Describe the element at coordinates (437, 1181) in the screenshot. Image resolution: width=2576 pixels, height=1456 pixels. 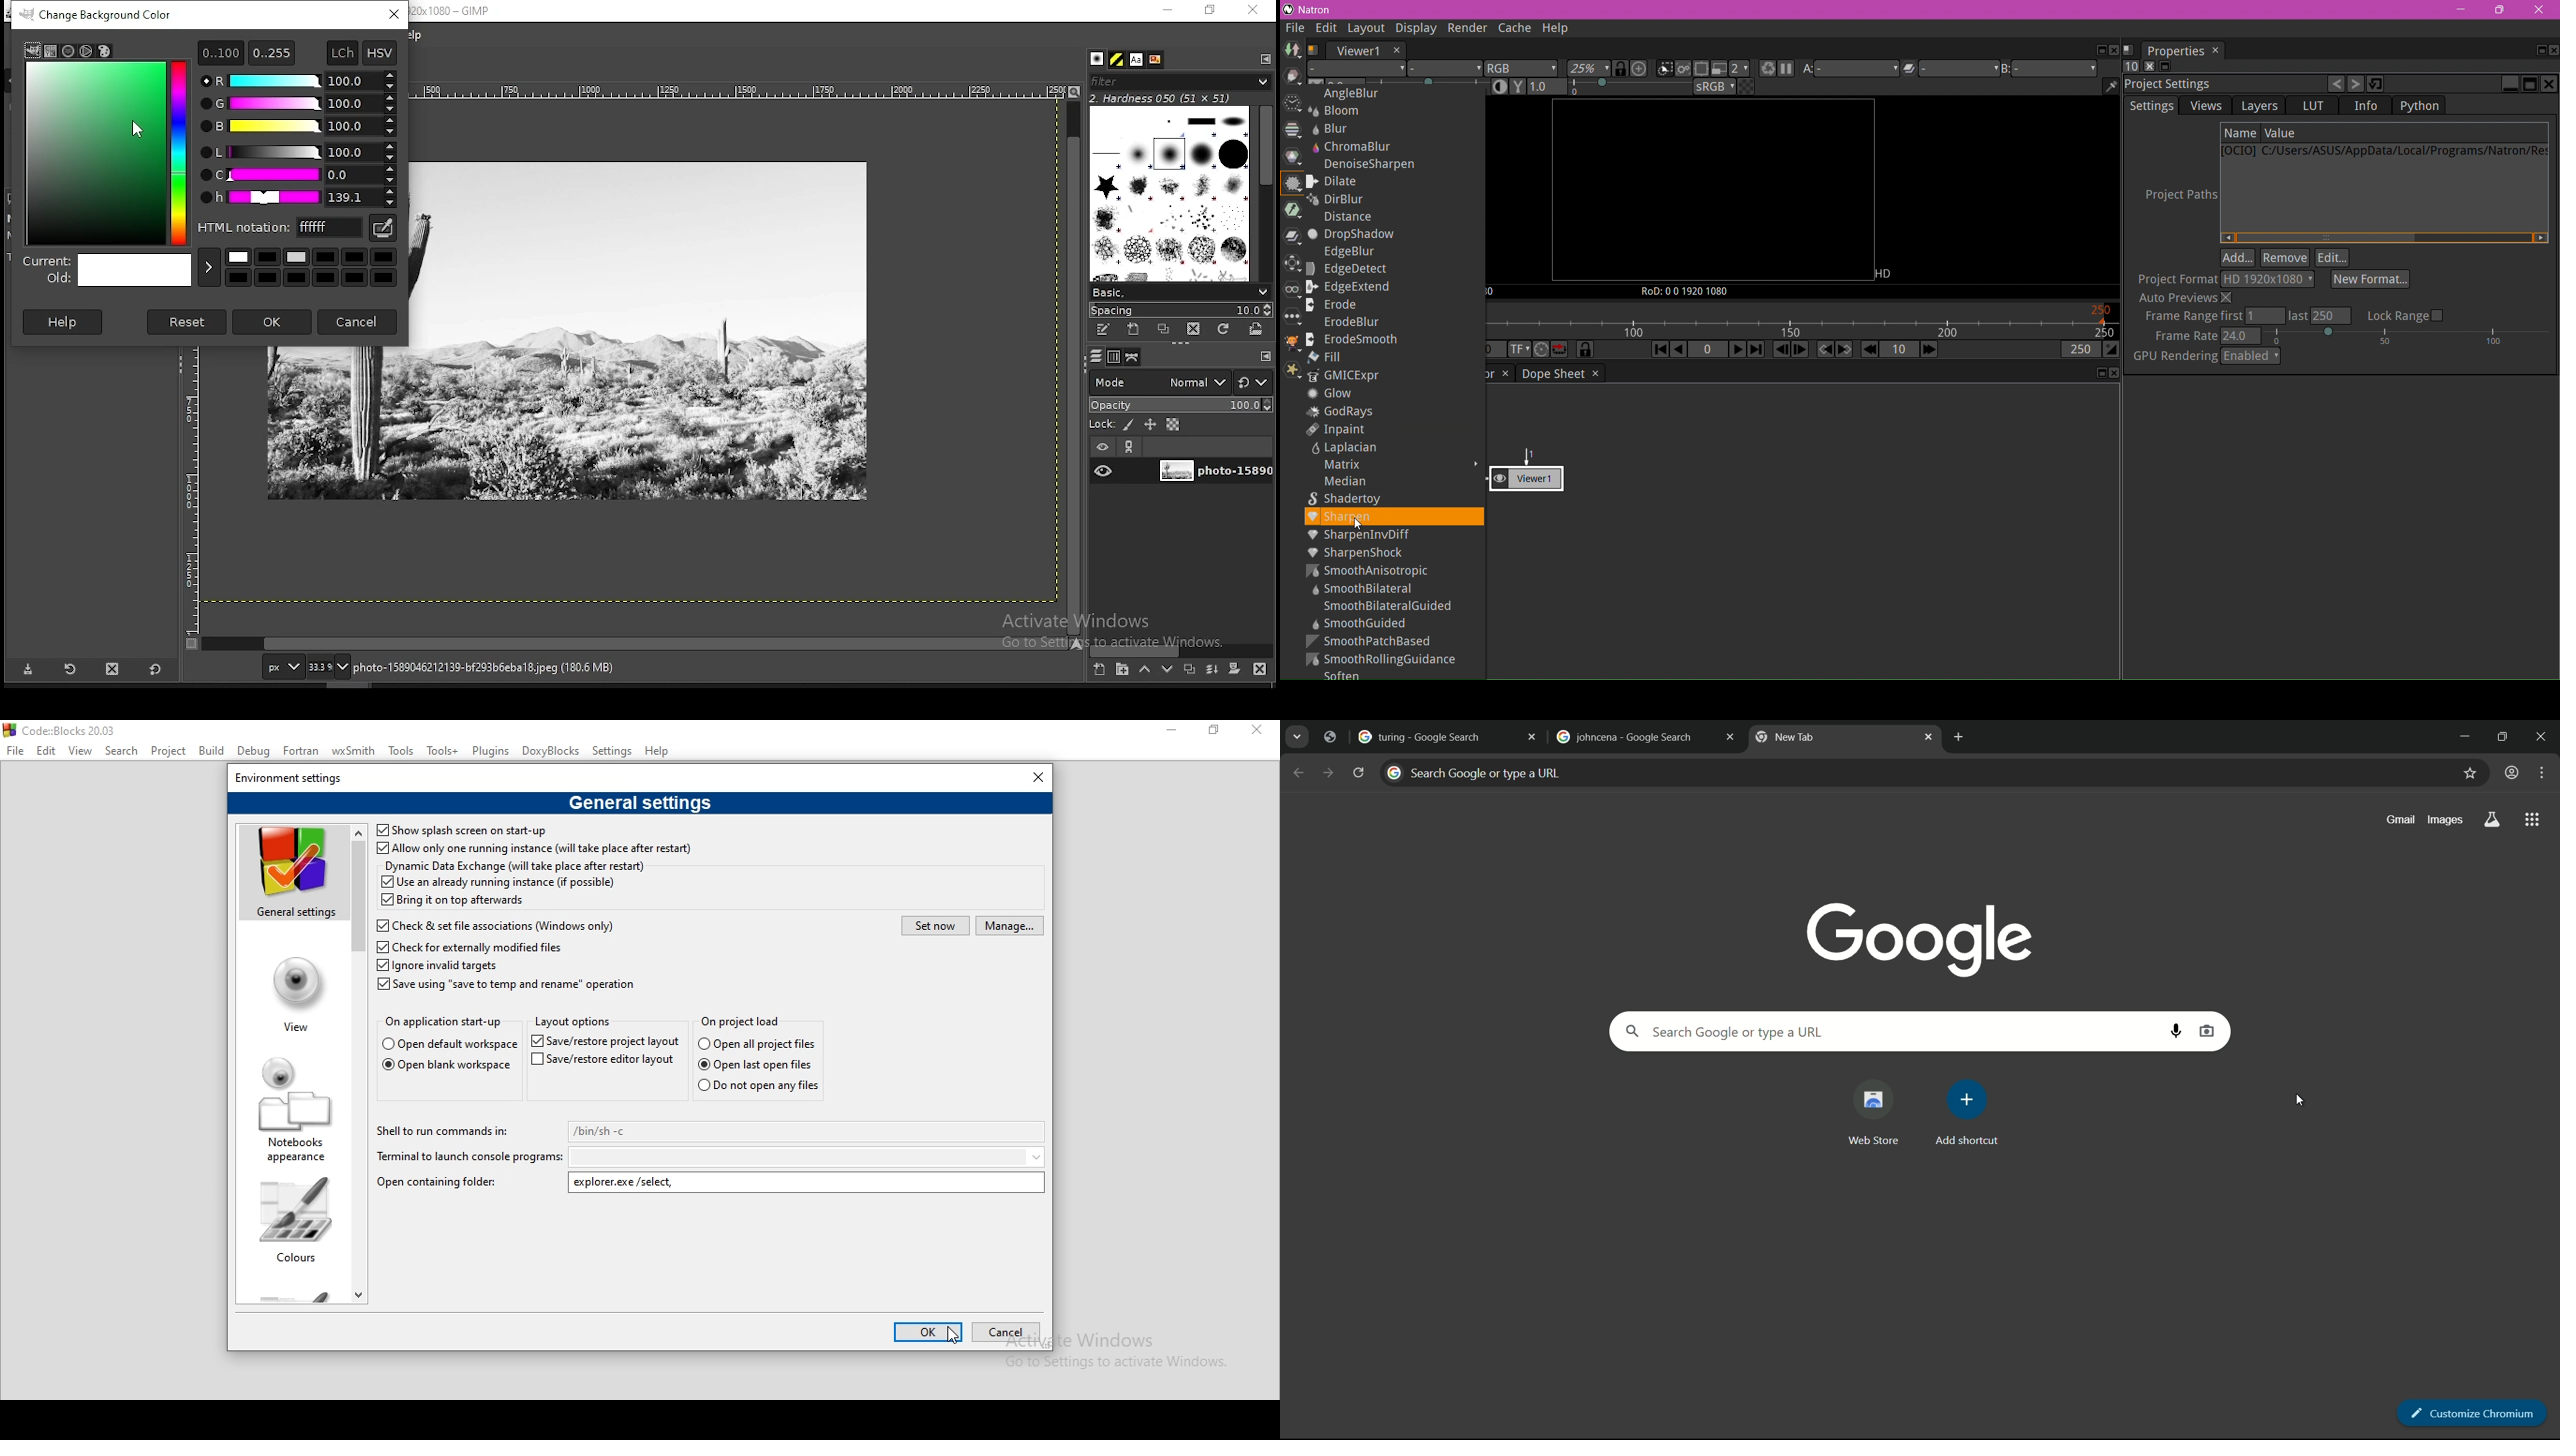
I see `Open containing folder` at that location.